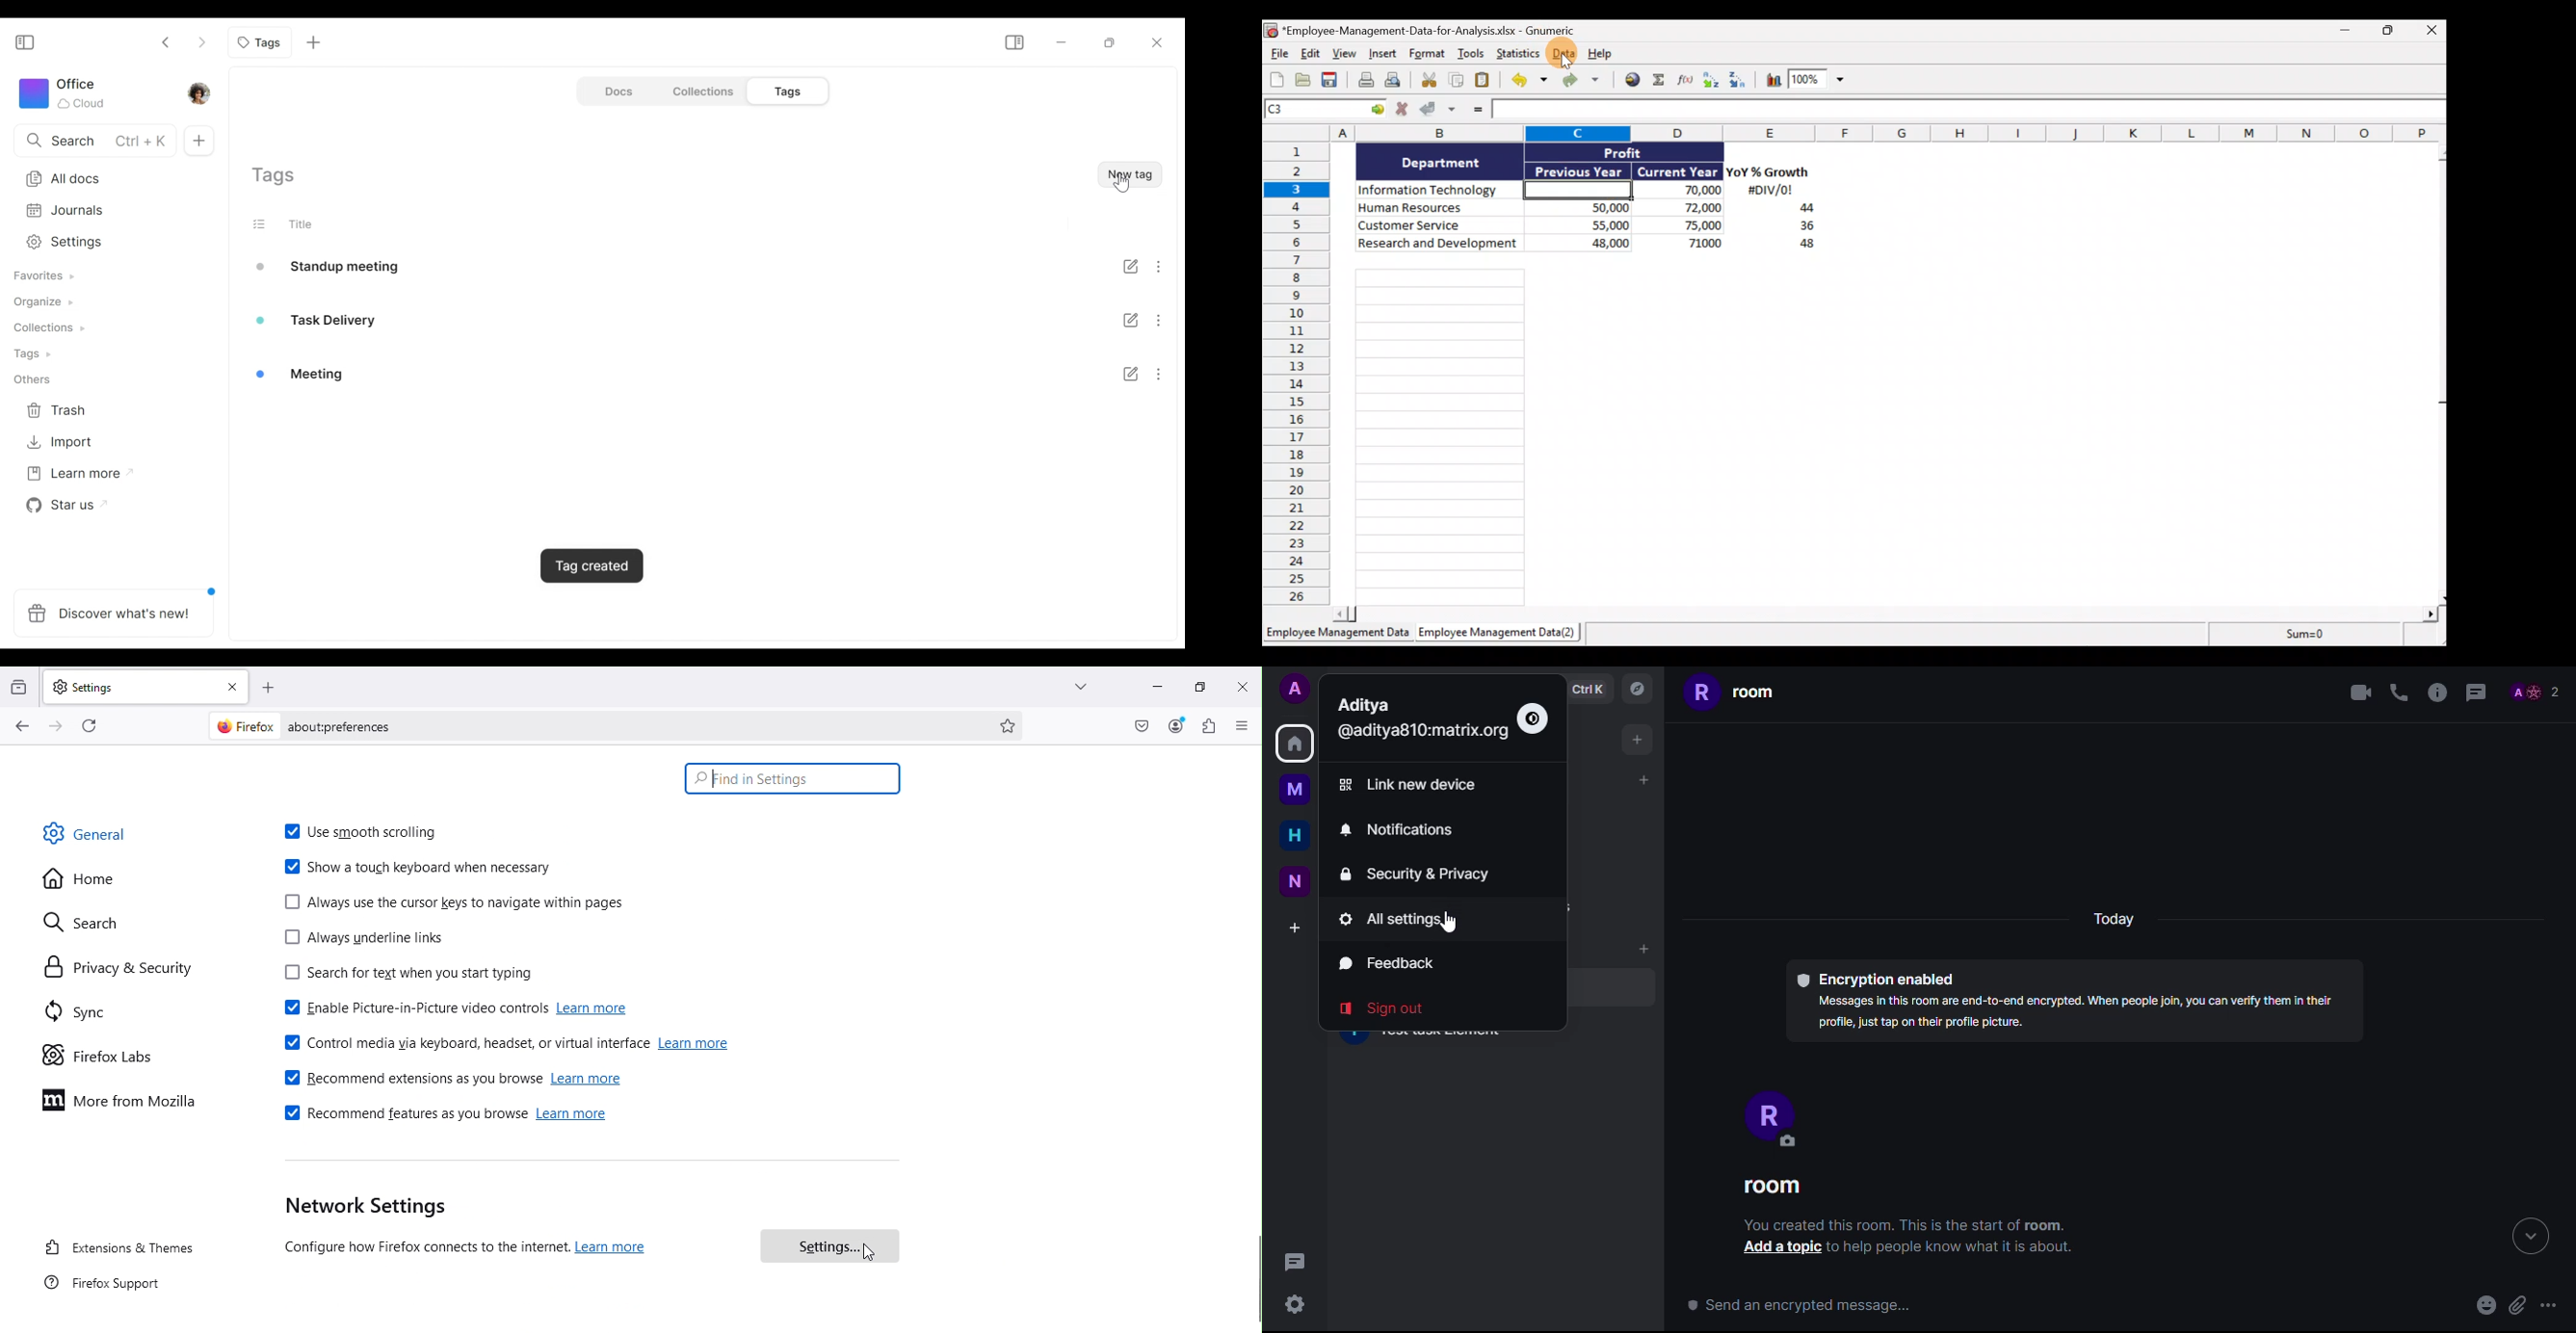 The height and width of the screenshot is (1344, 2576). What do you see at coordinates (421, 1249) in the screenshot?
I see `(Configure how Firefox connects to the internet` at bounding box center [421, 1249].